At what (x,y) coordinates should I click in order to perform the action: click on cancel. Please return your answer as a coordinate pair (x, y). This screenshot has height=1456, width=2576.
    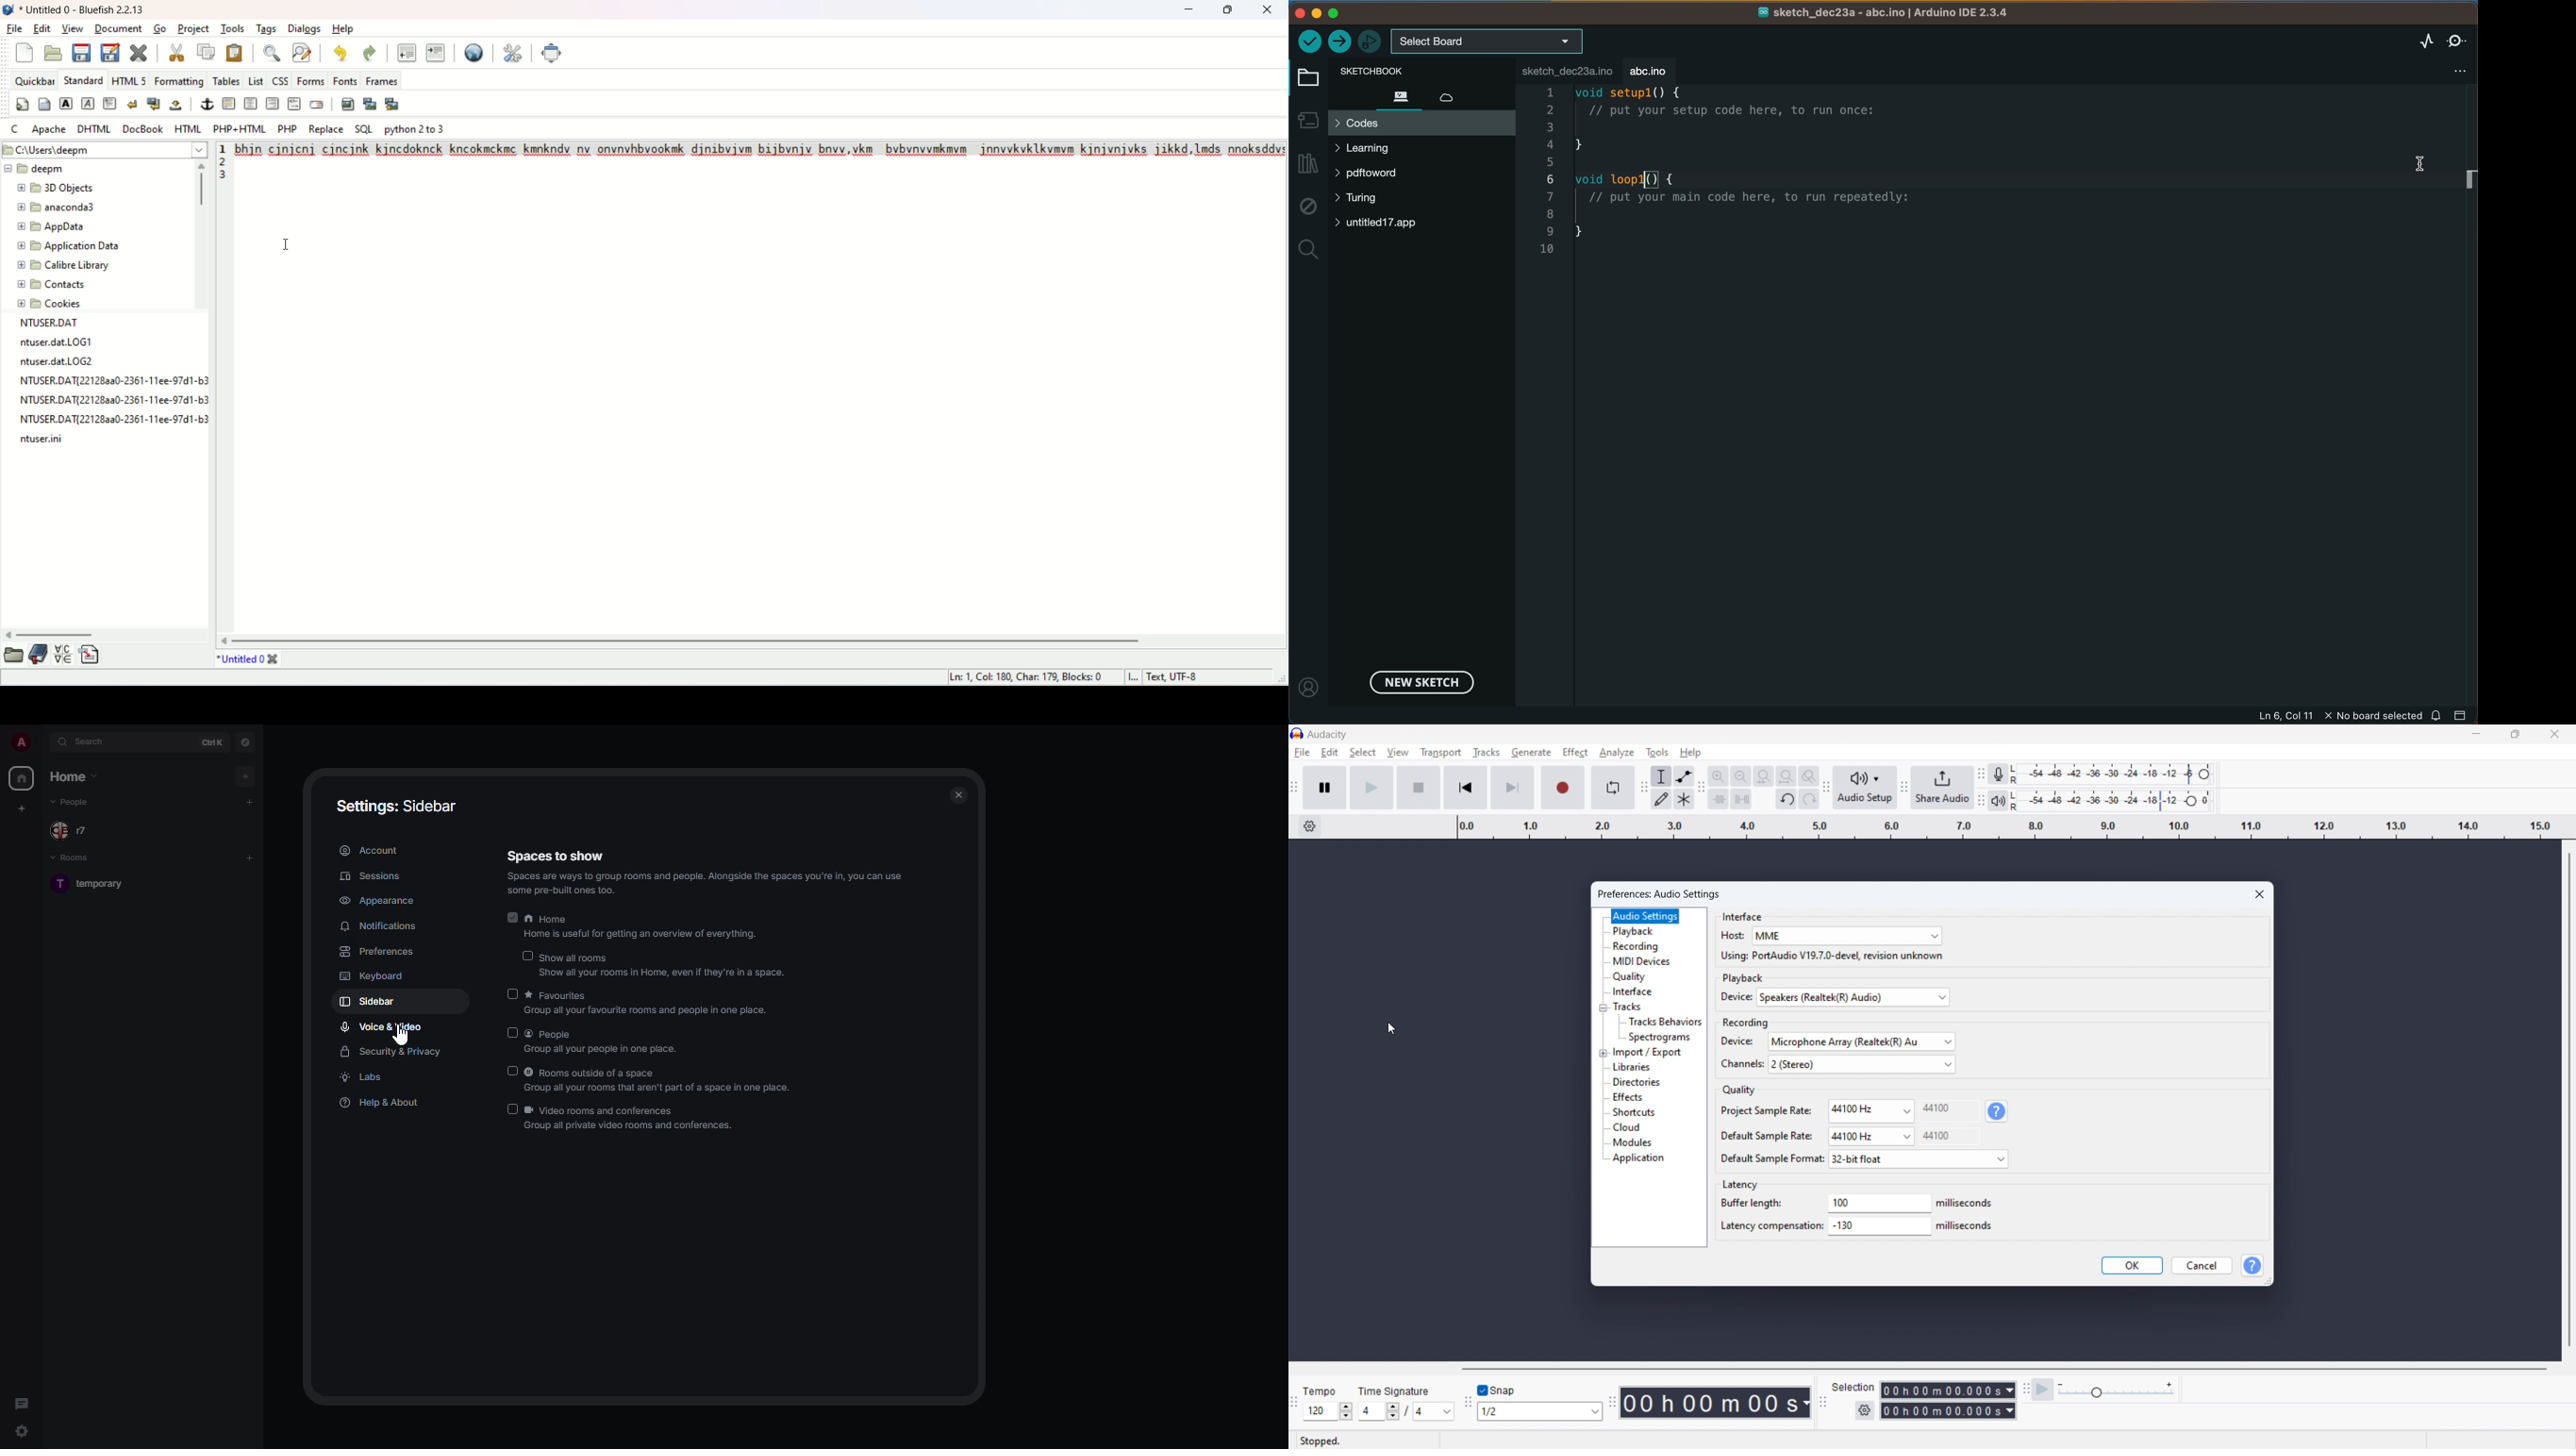
    Looking at the image, I should click on (2203, 1265).